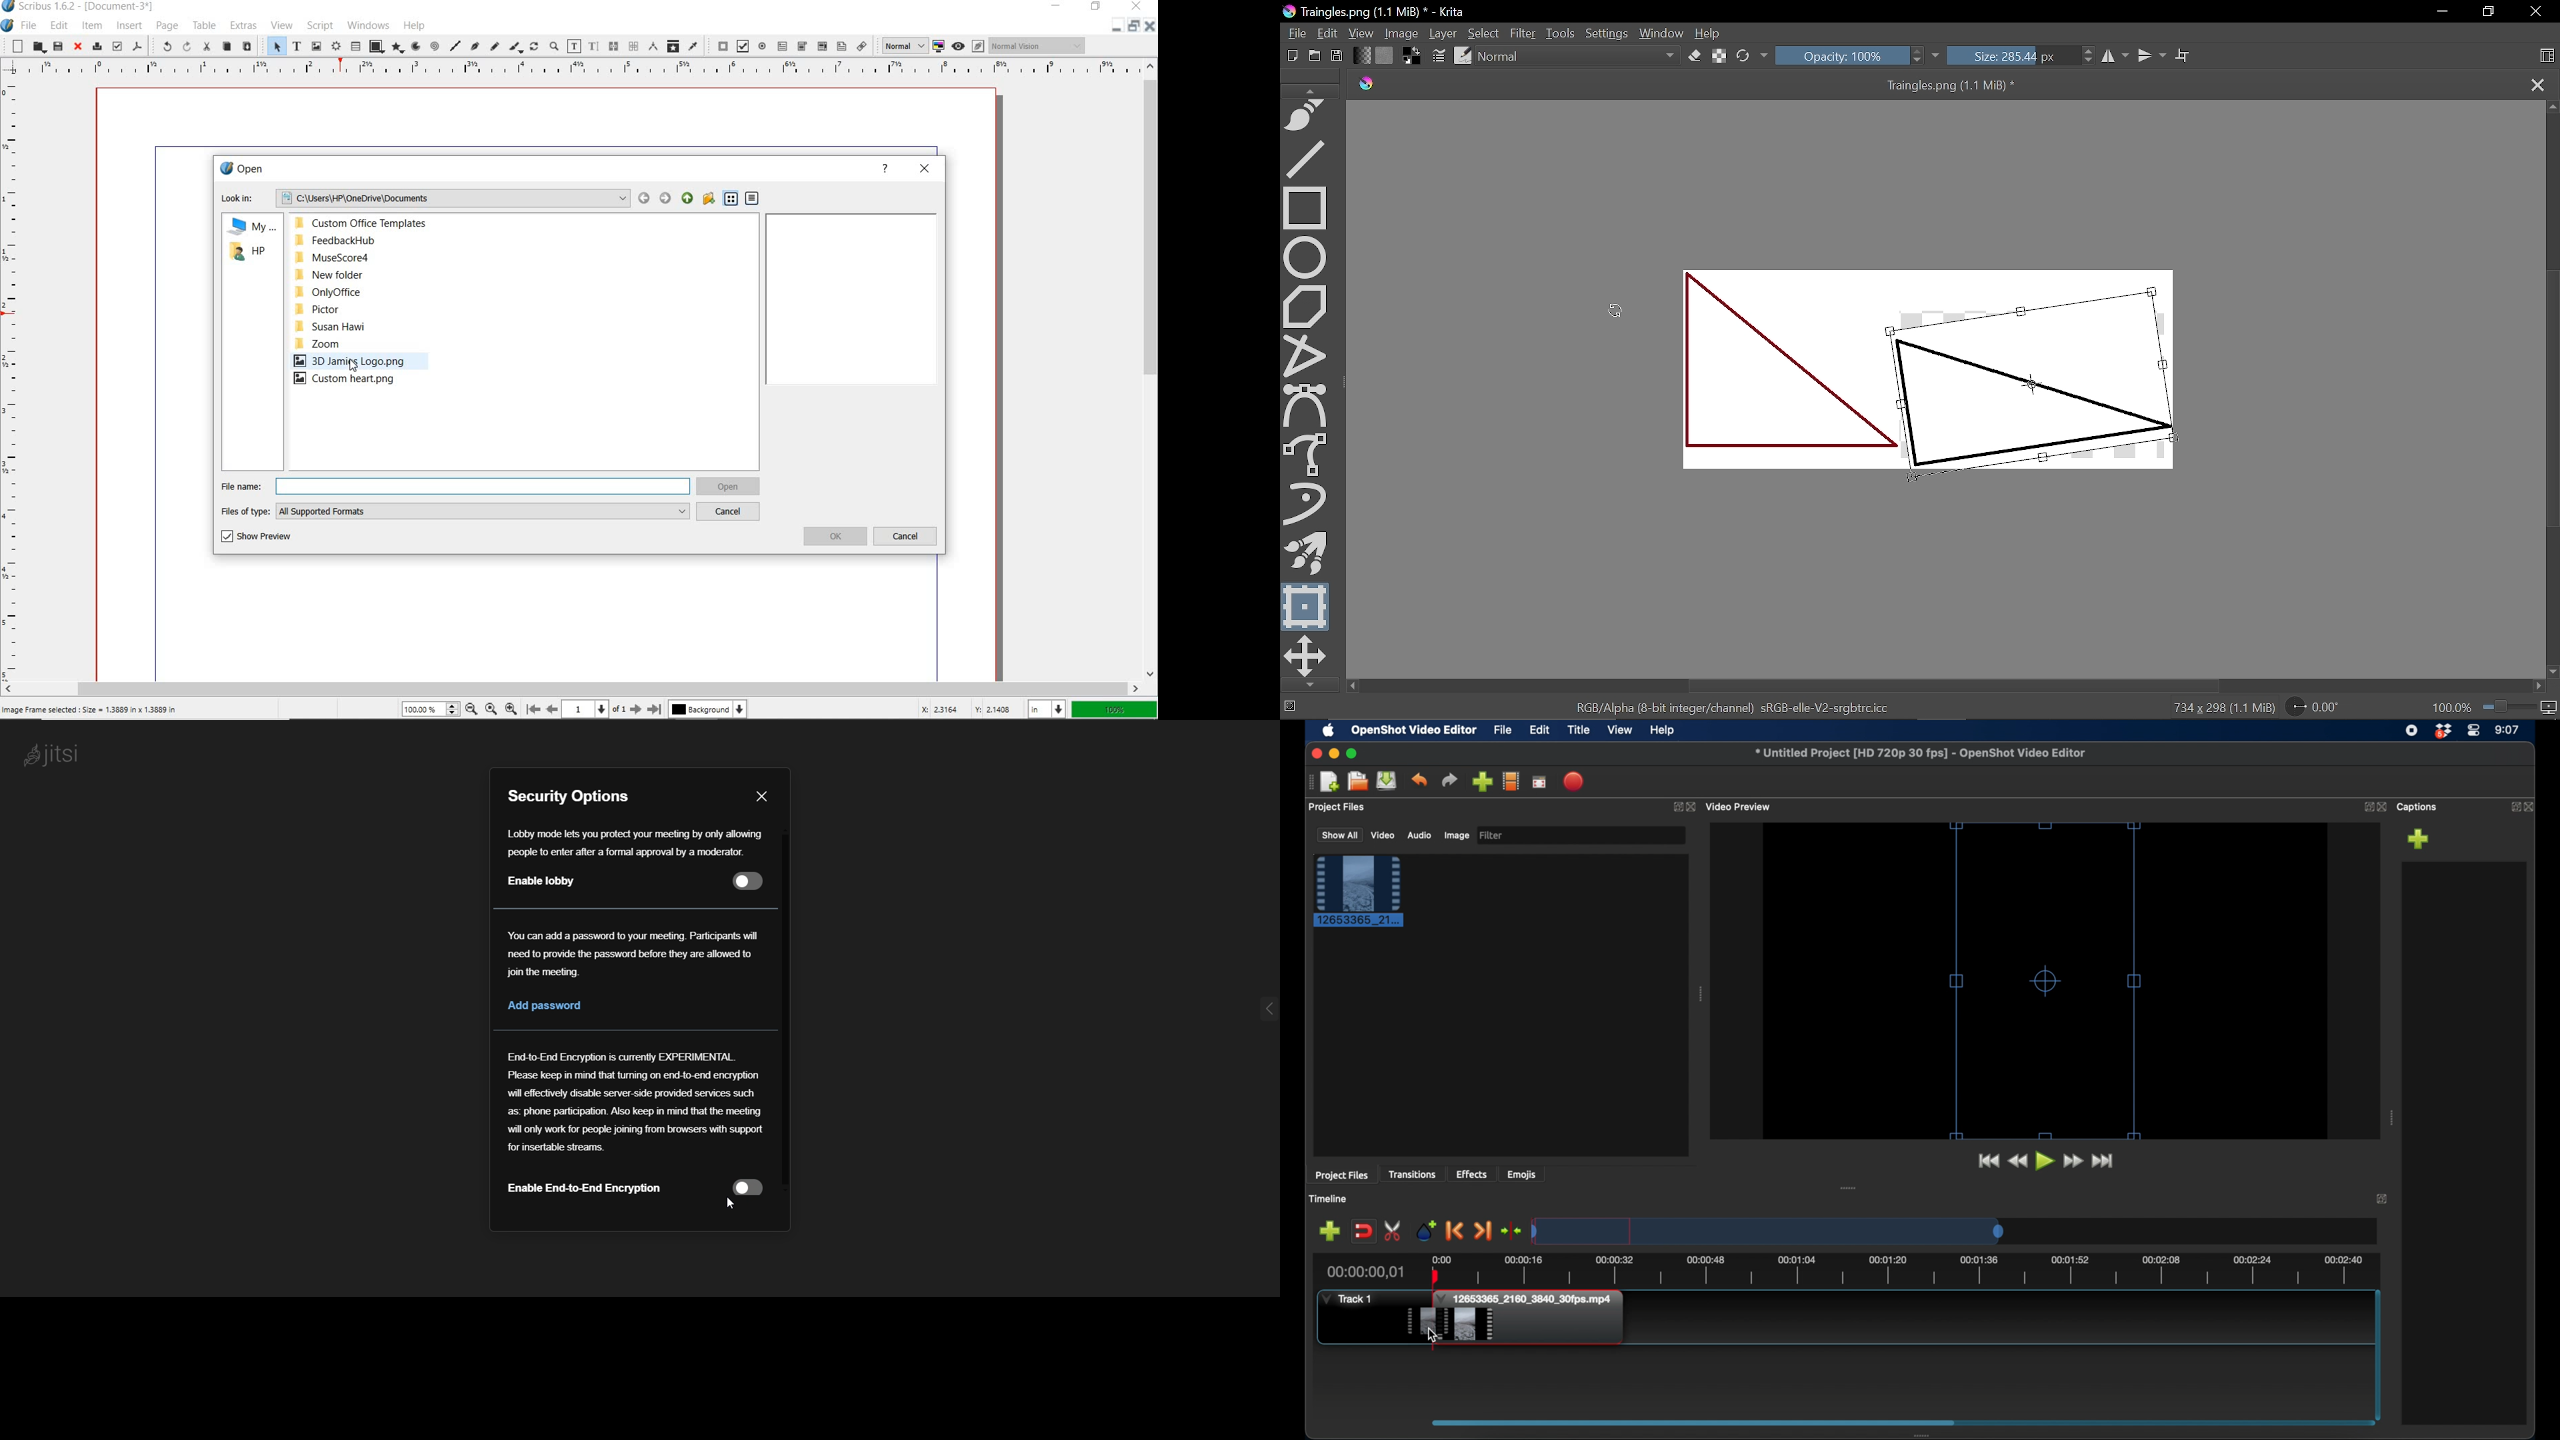  What do you see at coordinates (361, 346) in the screenshot?
I see `Zoom` at bounding box center [361, 346].